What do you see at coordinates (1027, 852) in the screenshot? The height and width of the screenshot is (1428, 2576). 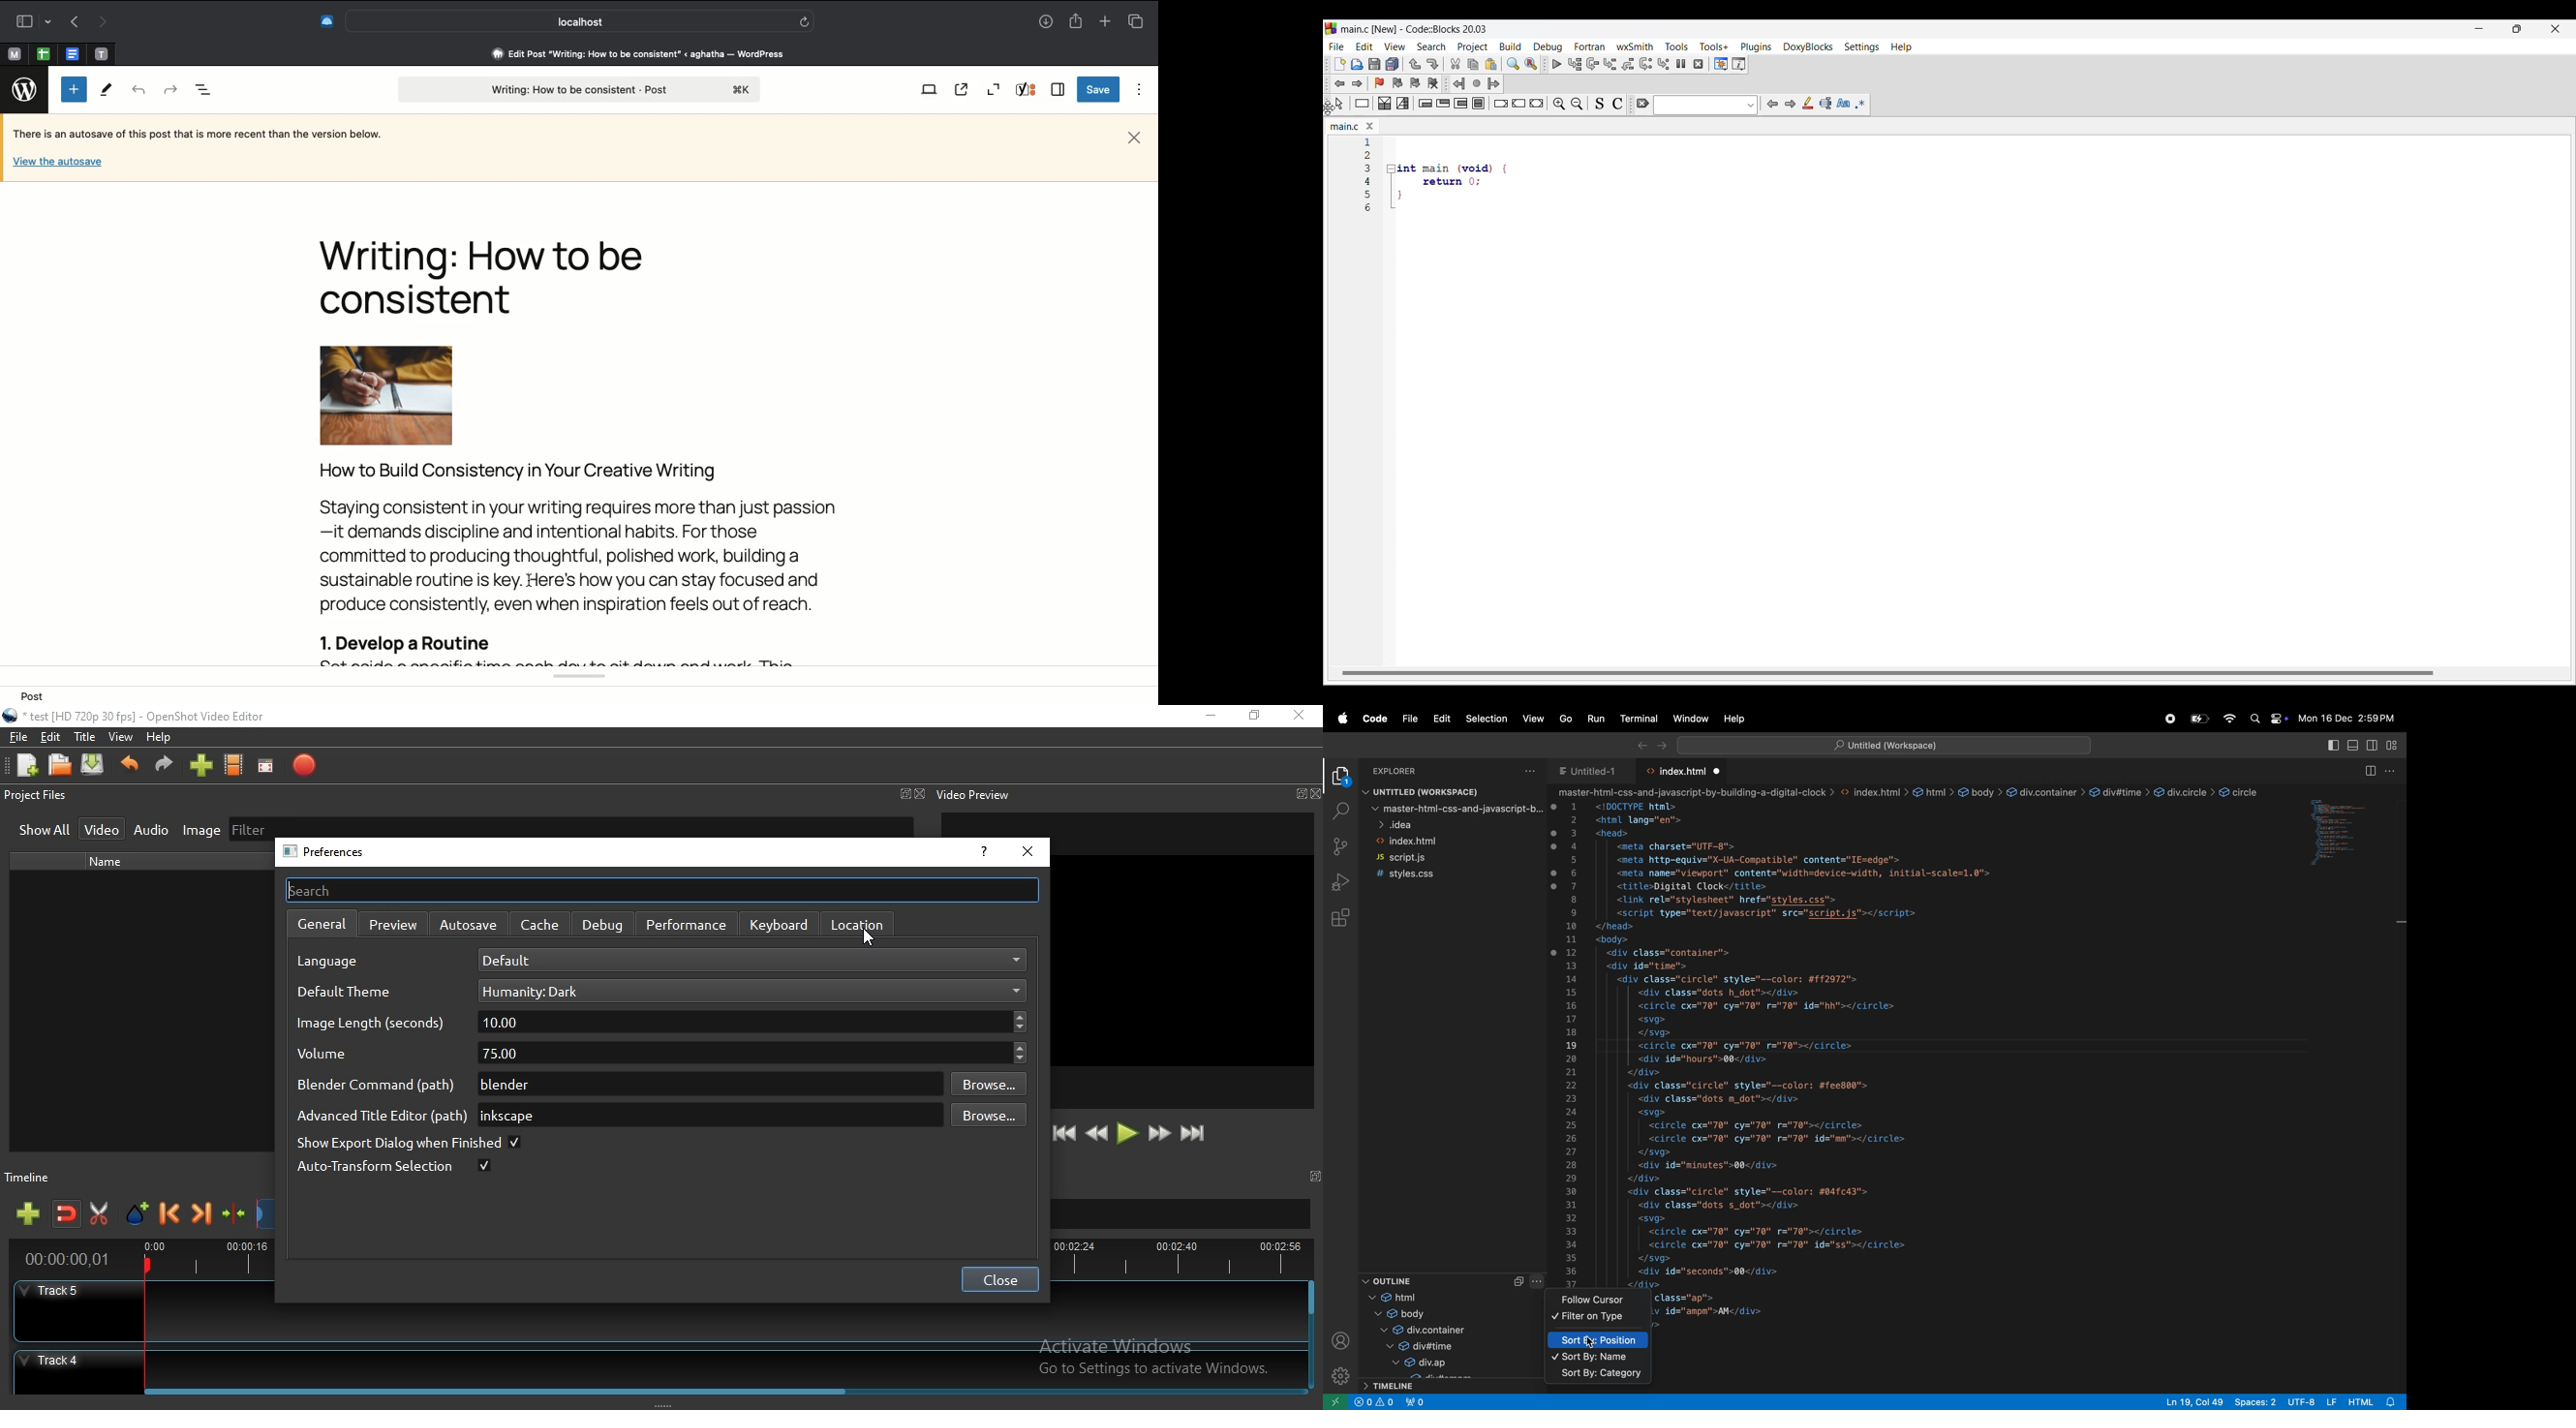 I see `close` at bounding box center [1027, 852].